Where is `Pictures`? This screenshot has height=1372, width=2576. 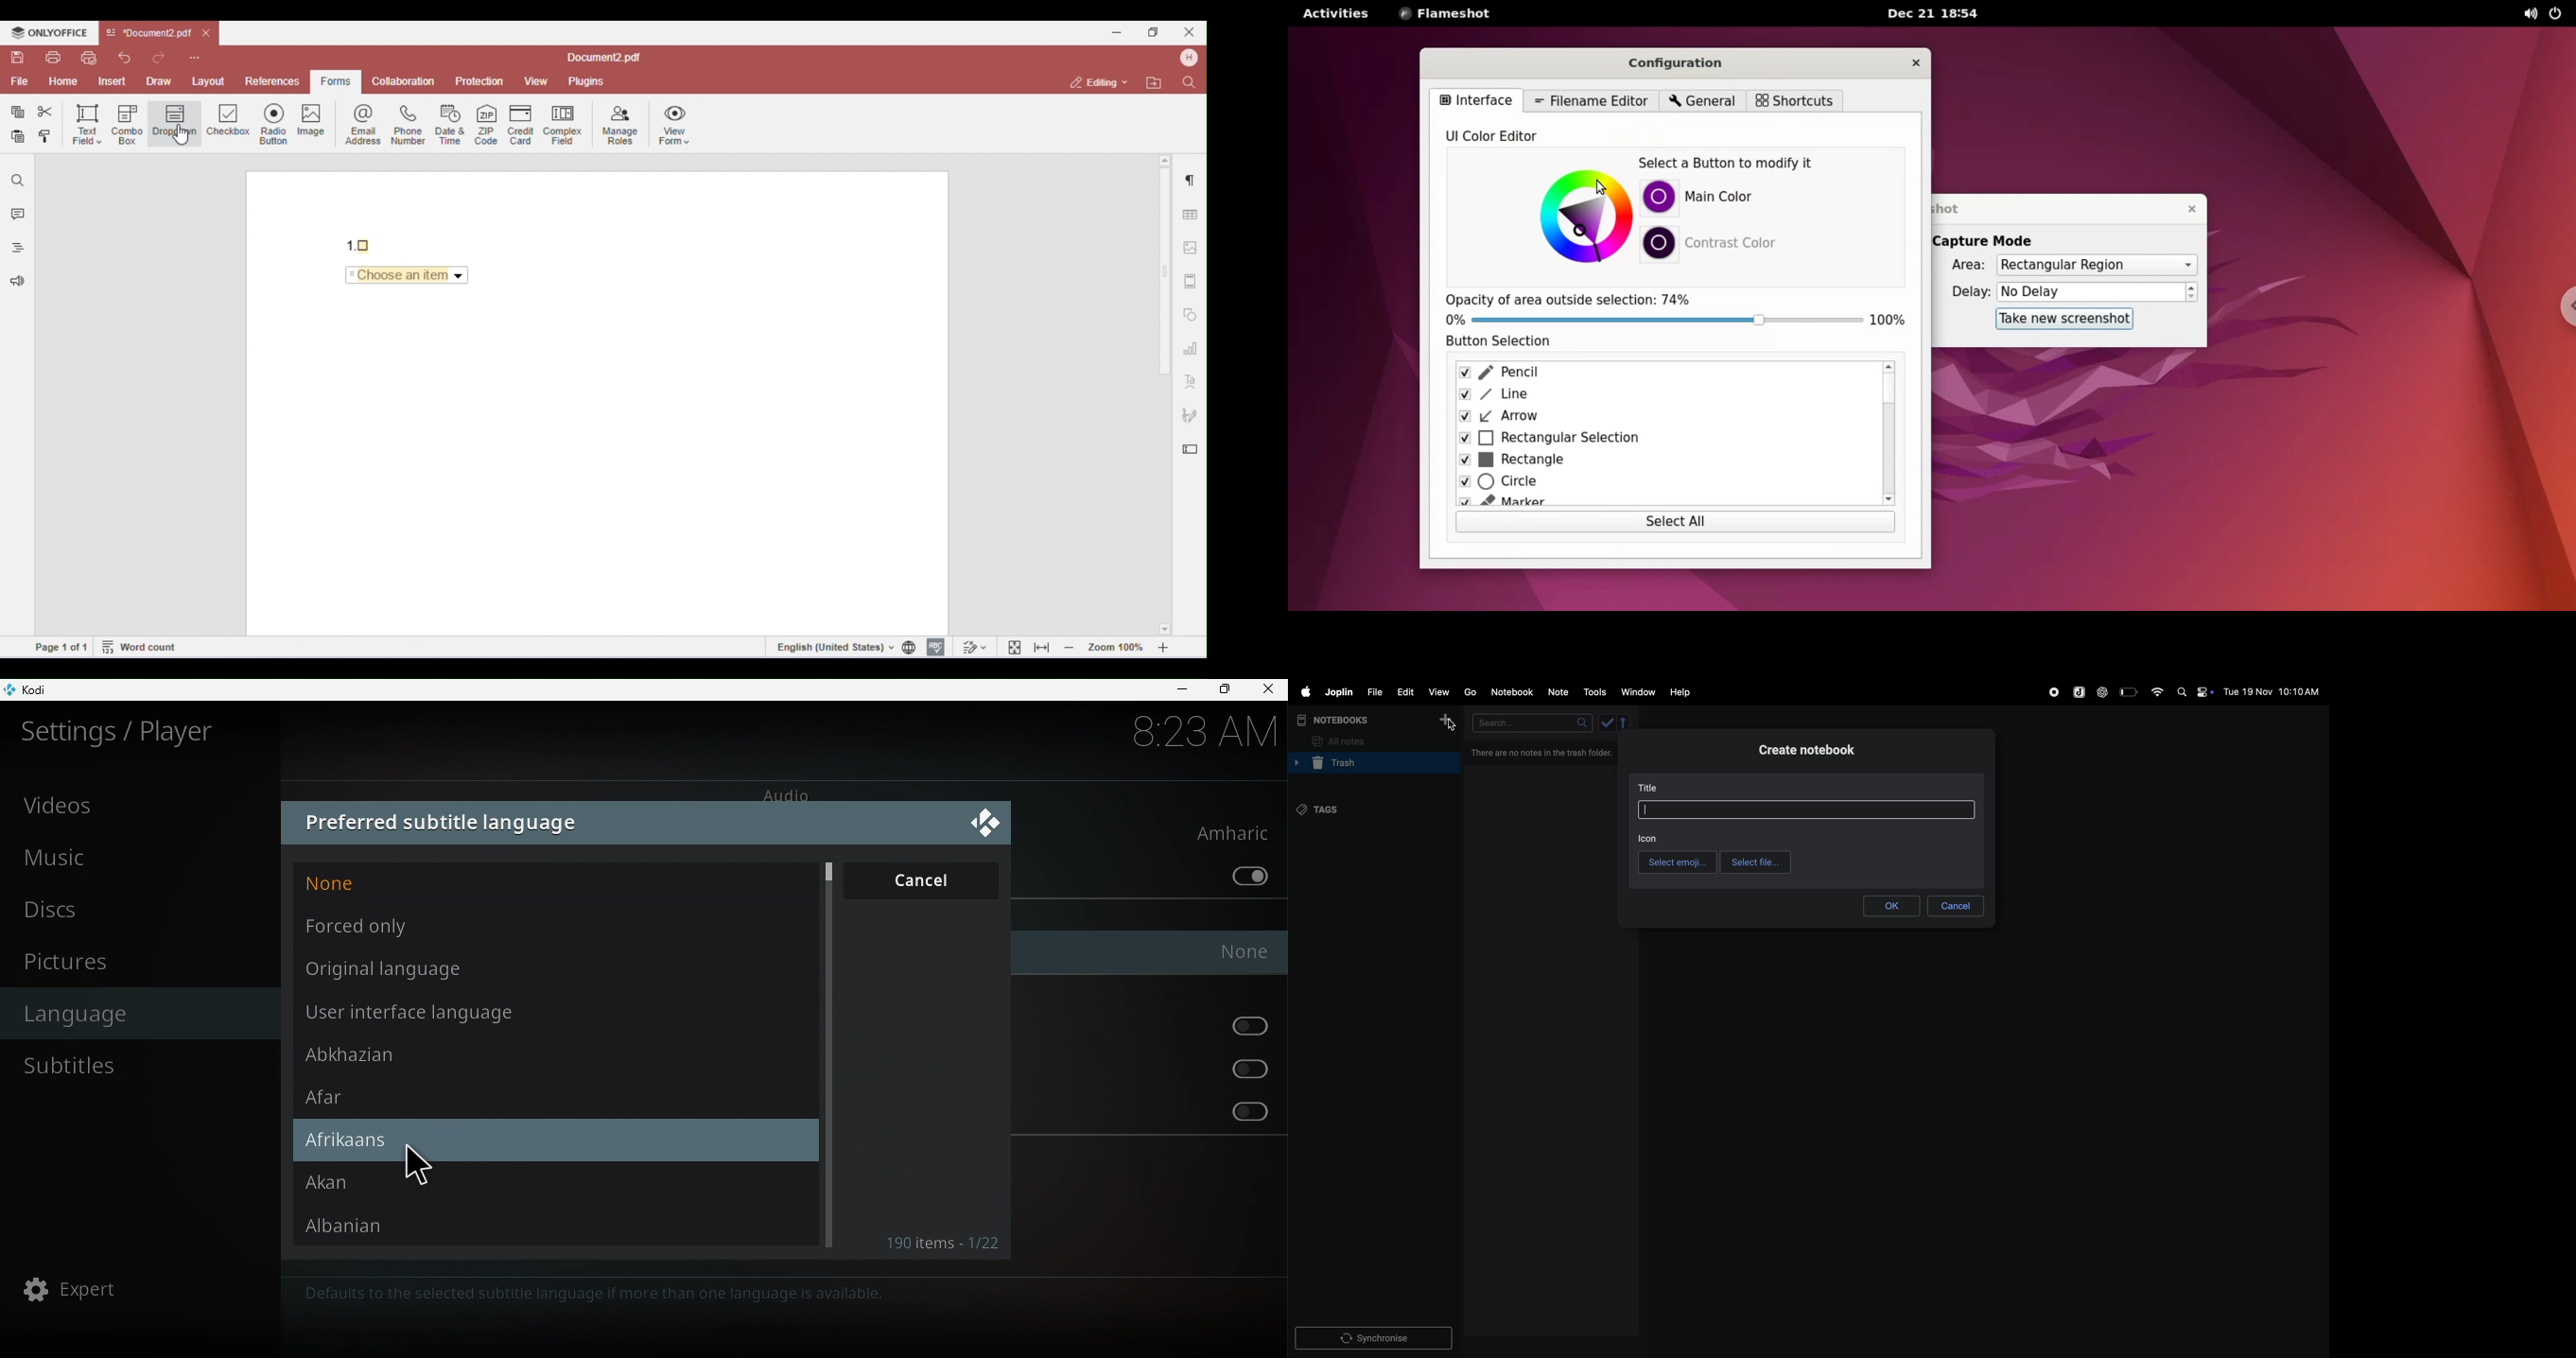 Pictures is located at coordinates (139, 964).